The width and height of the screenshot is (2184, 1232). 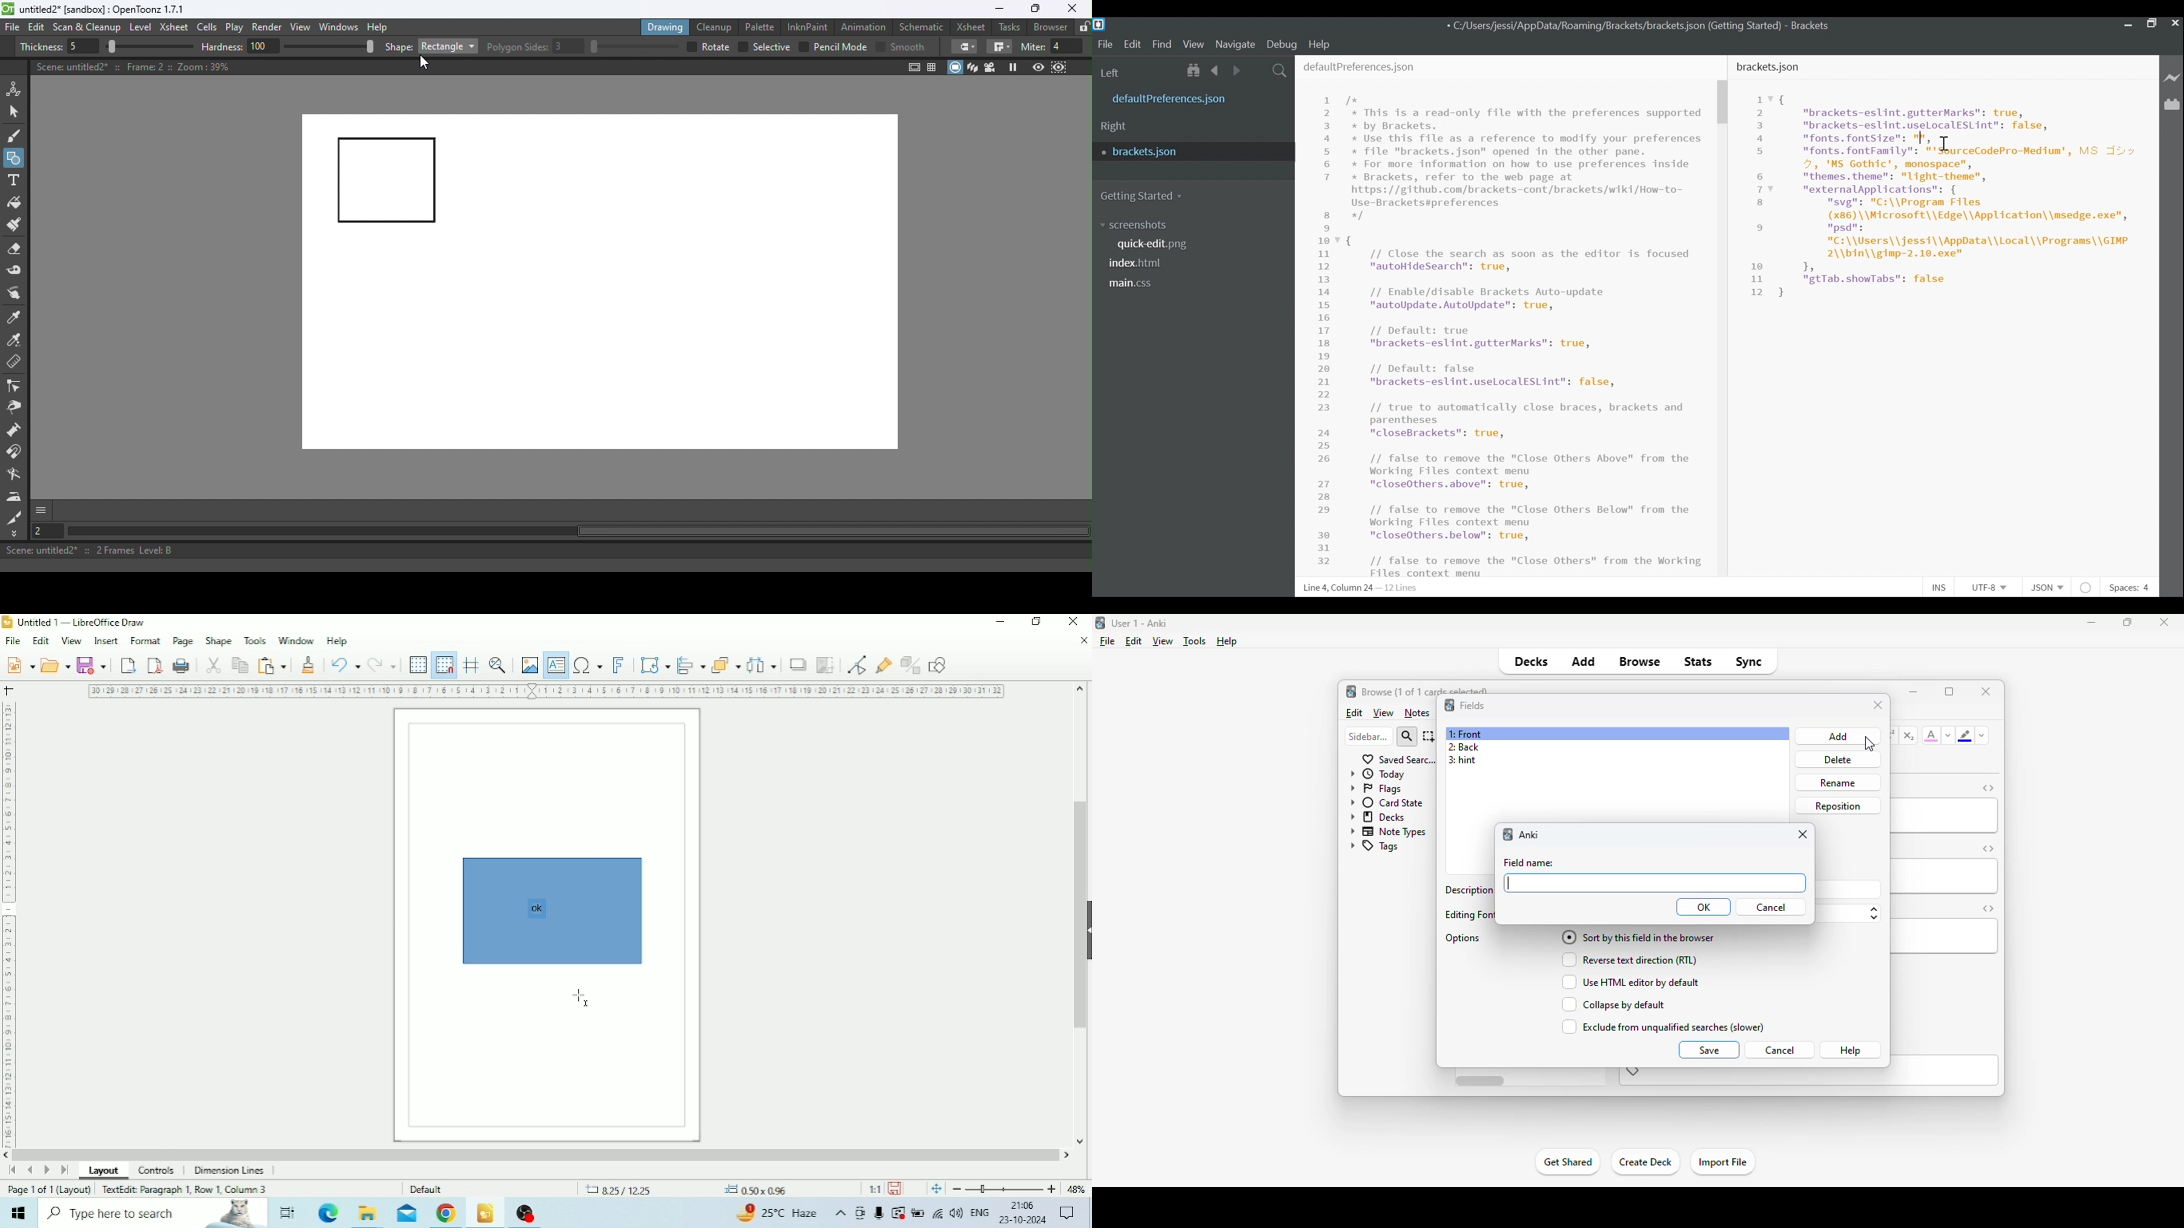 What do you see at coordinates (1990, 587) in the screenshot?
I see `File Encoding` at bounding box center [1990, 587].